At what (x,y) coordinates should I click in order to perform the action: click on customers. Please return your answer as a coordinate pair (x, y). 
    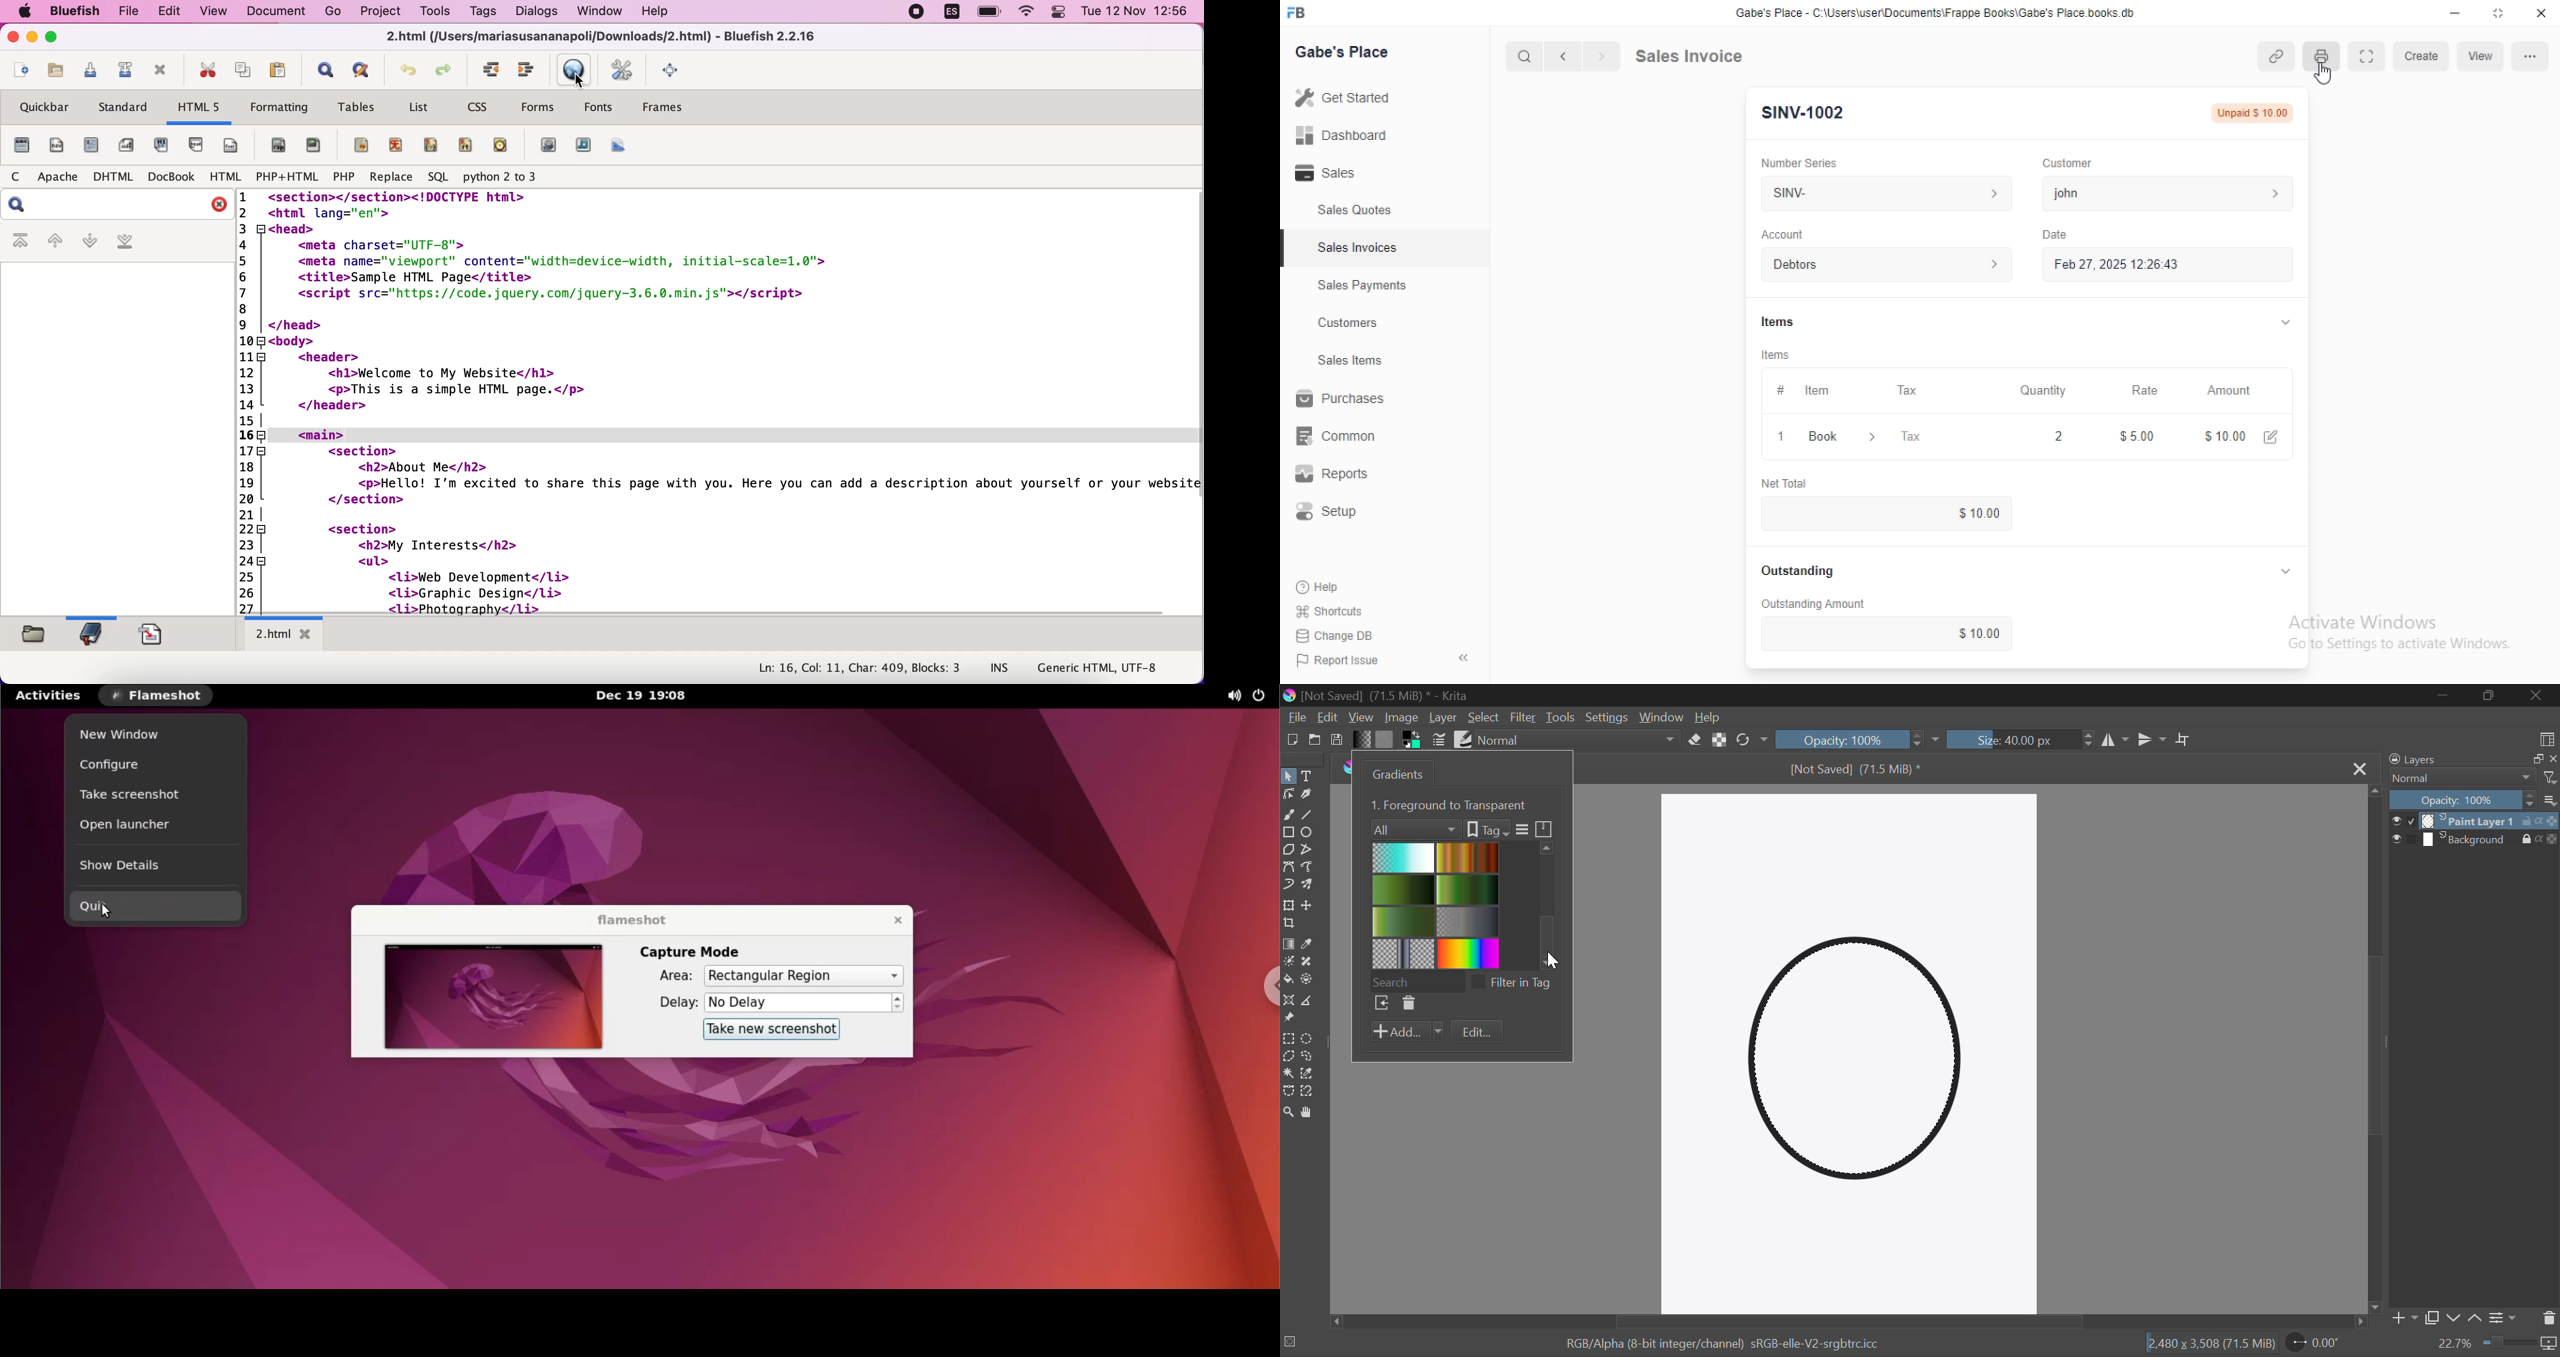
    Looking at the image, I should click on (1349, 323).